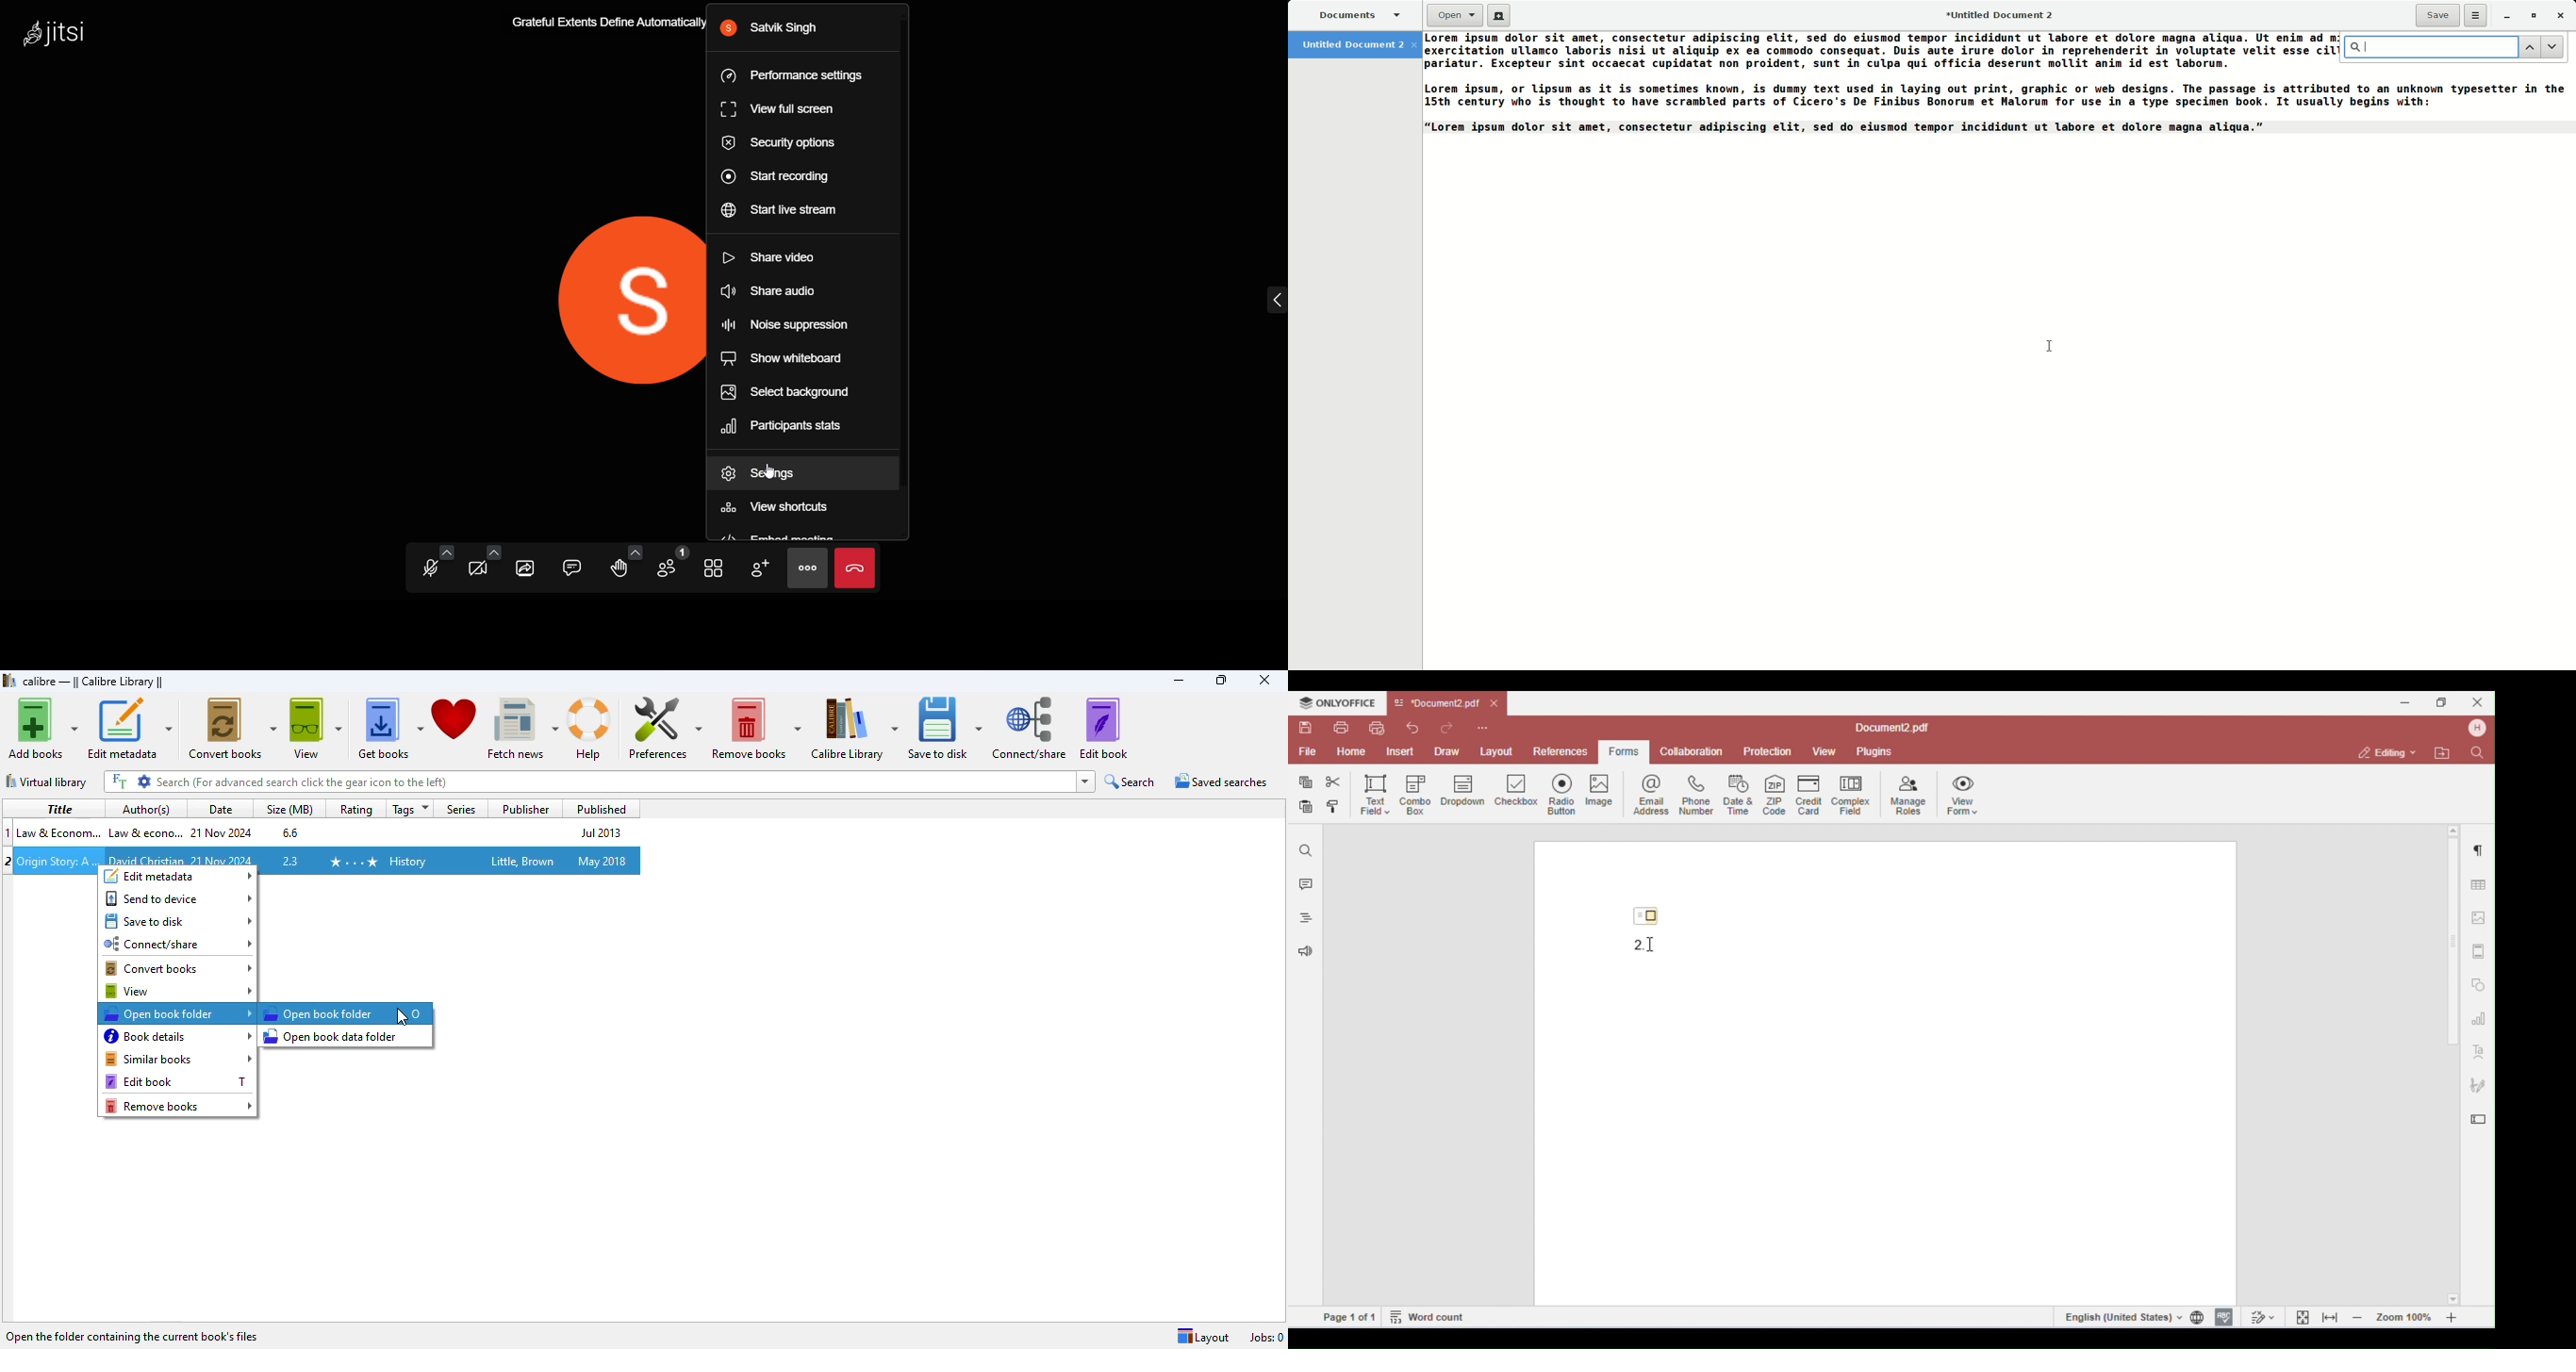 The width and height of the screenshot is (2576, 1372). Describe the element at coordinates (785, 146) in the screenshot. I see `security options` at that location.